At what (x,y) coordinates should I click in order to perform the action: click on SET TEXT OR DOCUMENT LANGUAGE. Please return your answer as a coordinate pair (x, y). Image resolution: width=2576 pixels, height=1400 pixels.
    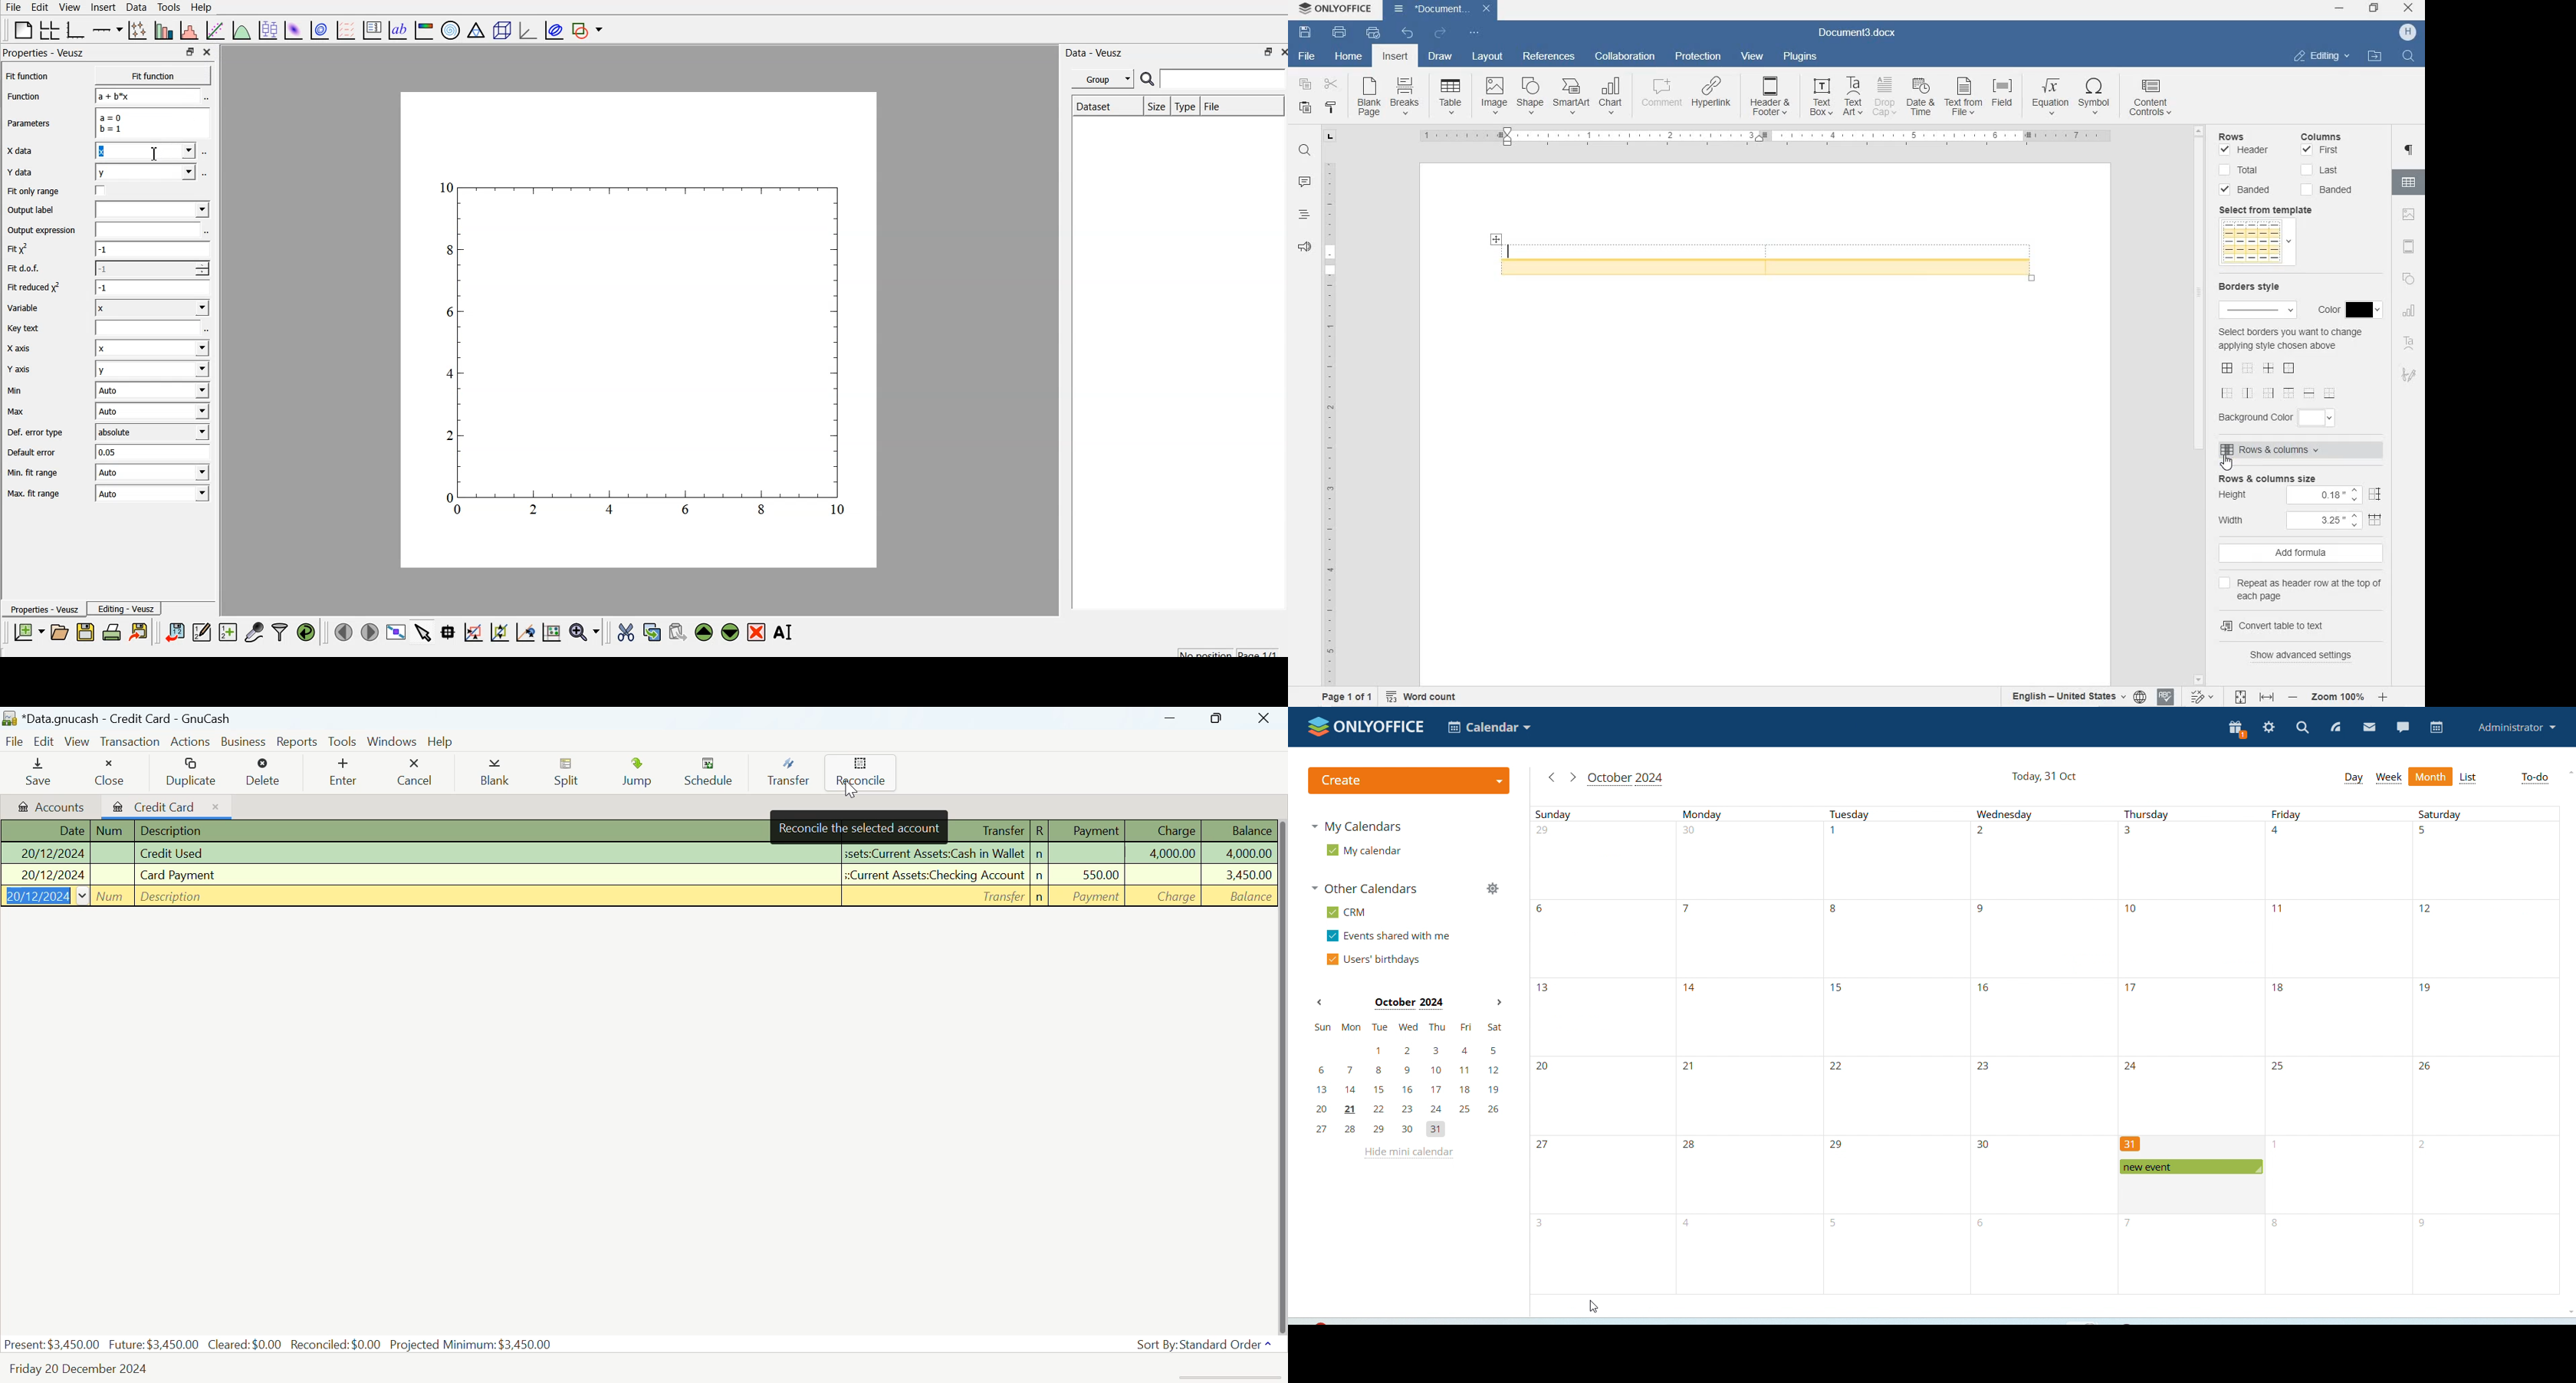
    Looking at the image, I should click on (2075, 695).